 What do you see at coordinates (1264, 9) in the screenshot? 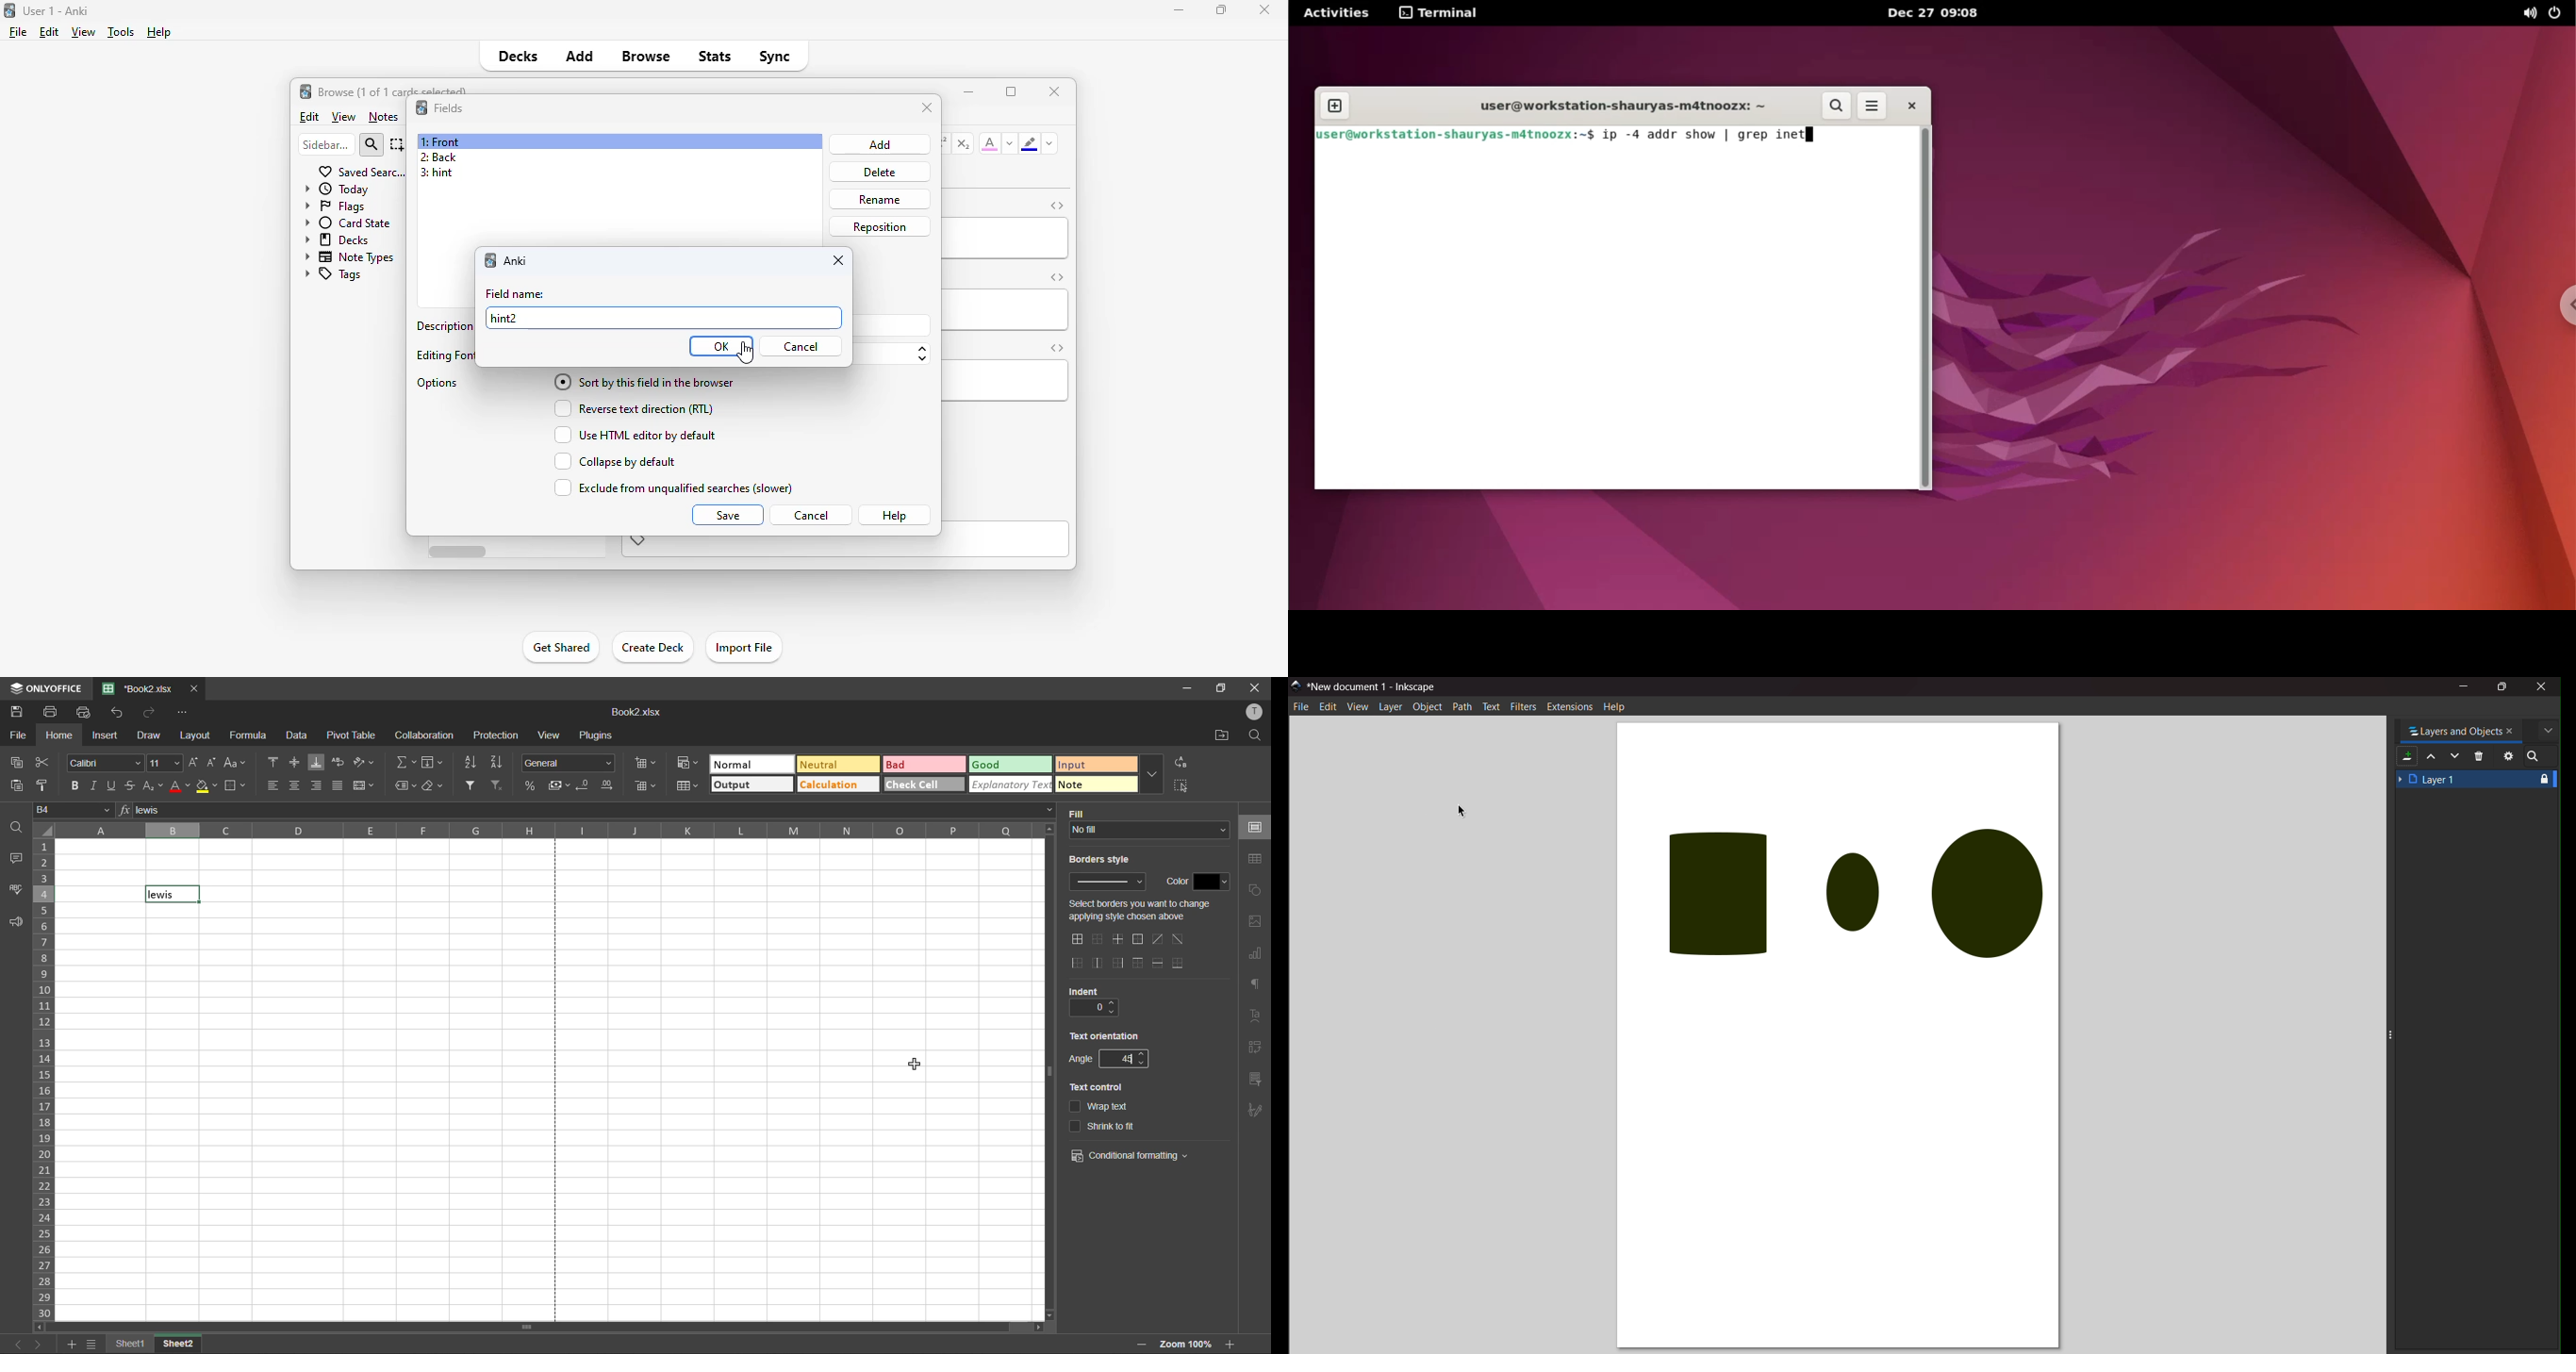
I see `close` at bounding box center [1264, 9].